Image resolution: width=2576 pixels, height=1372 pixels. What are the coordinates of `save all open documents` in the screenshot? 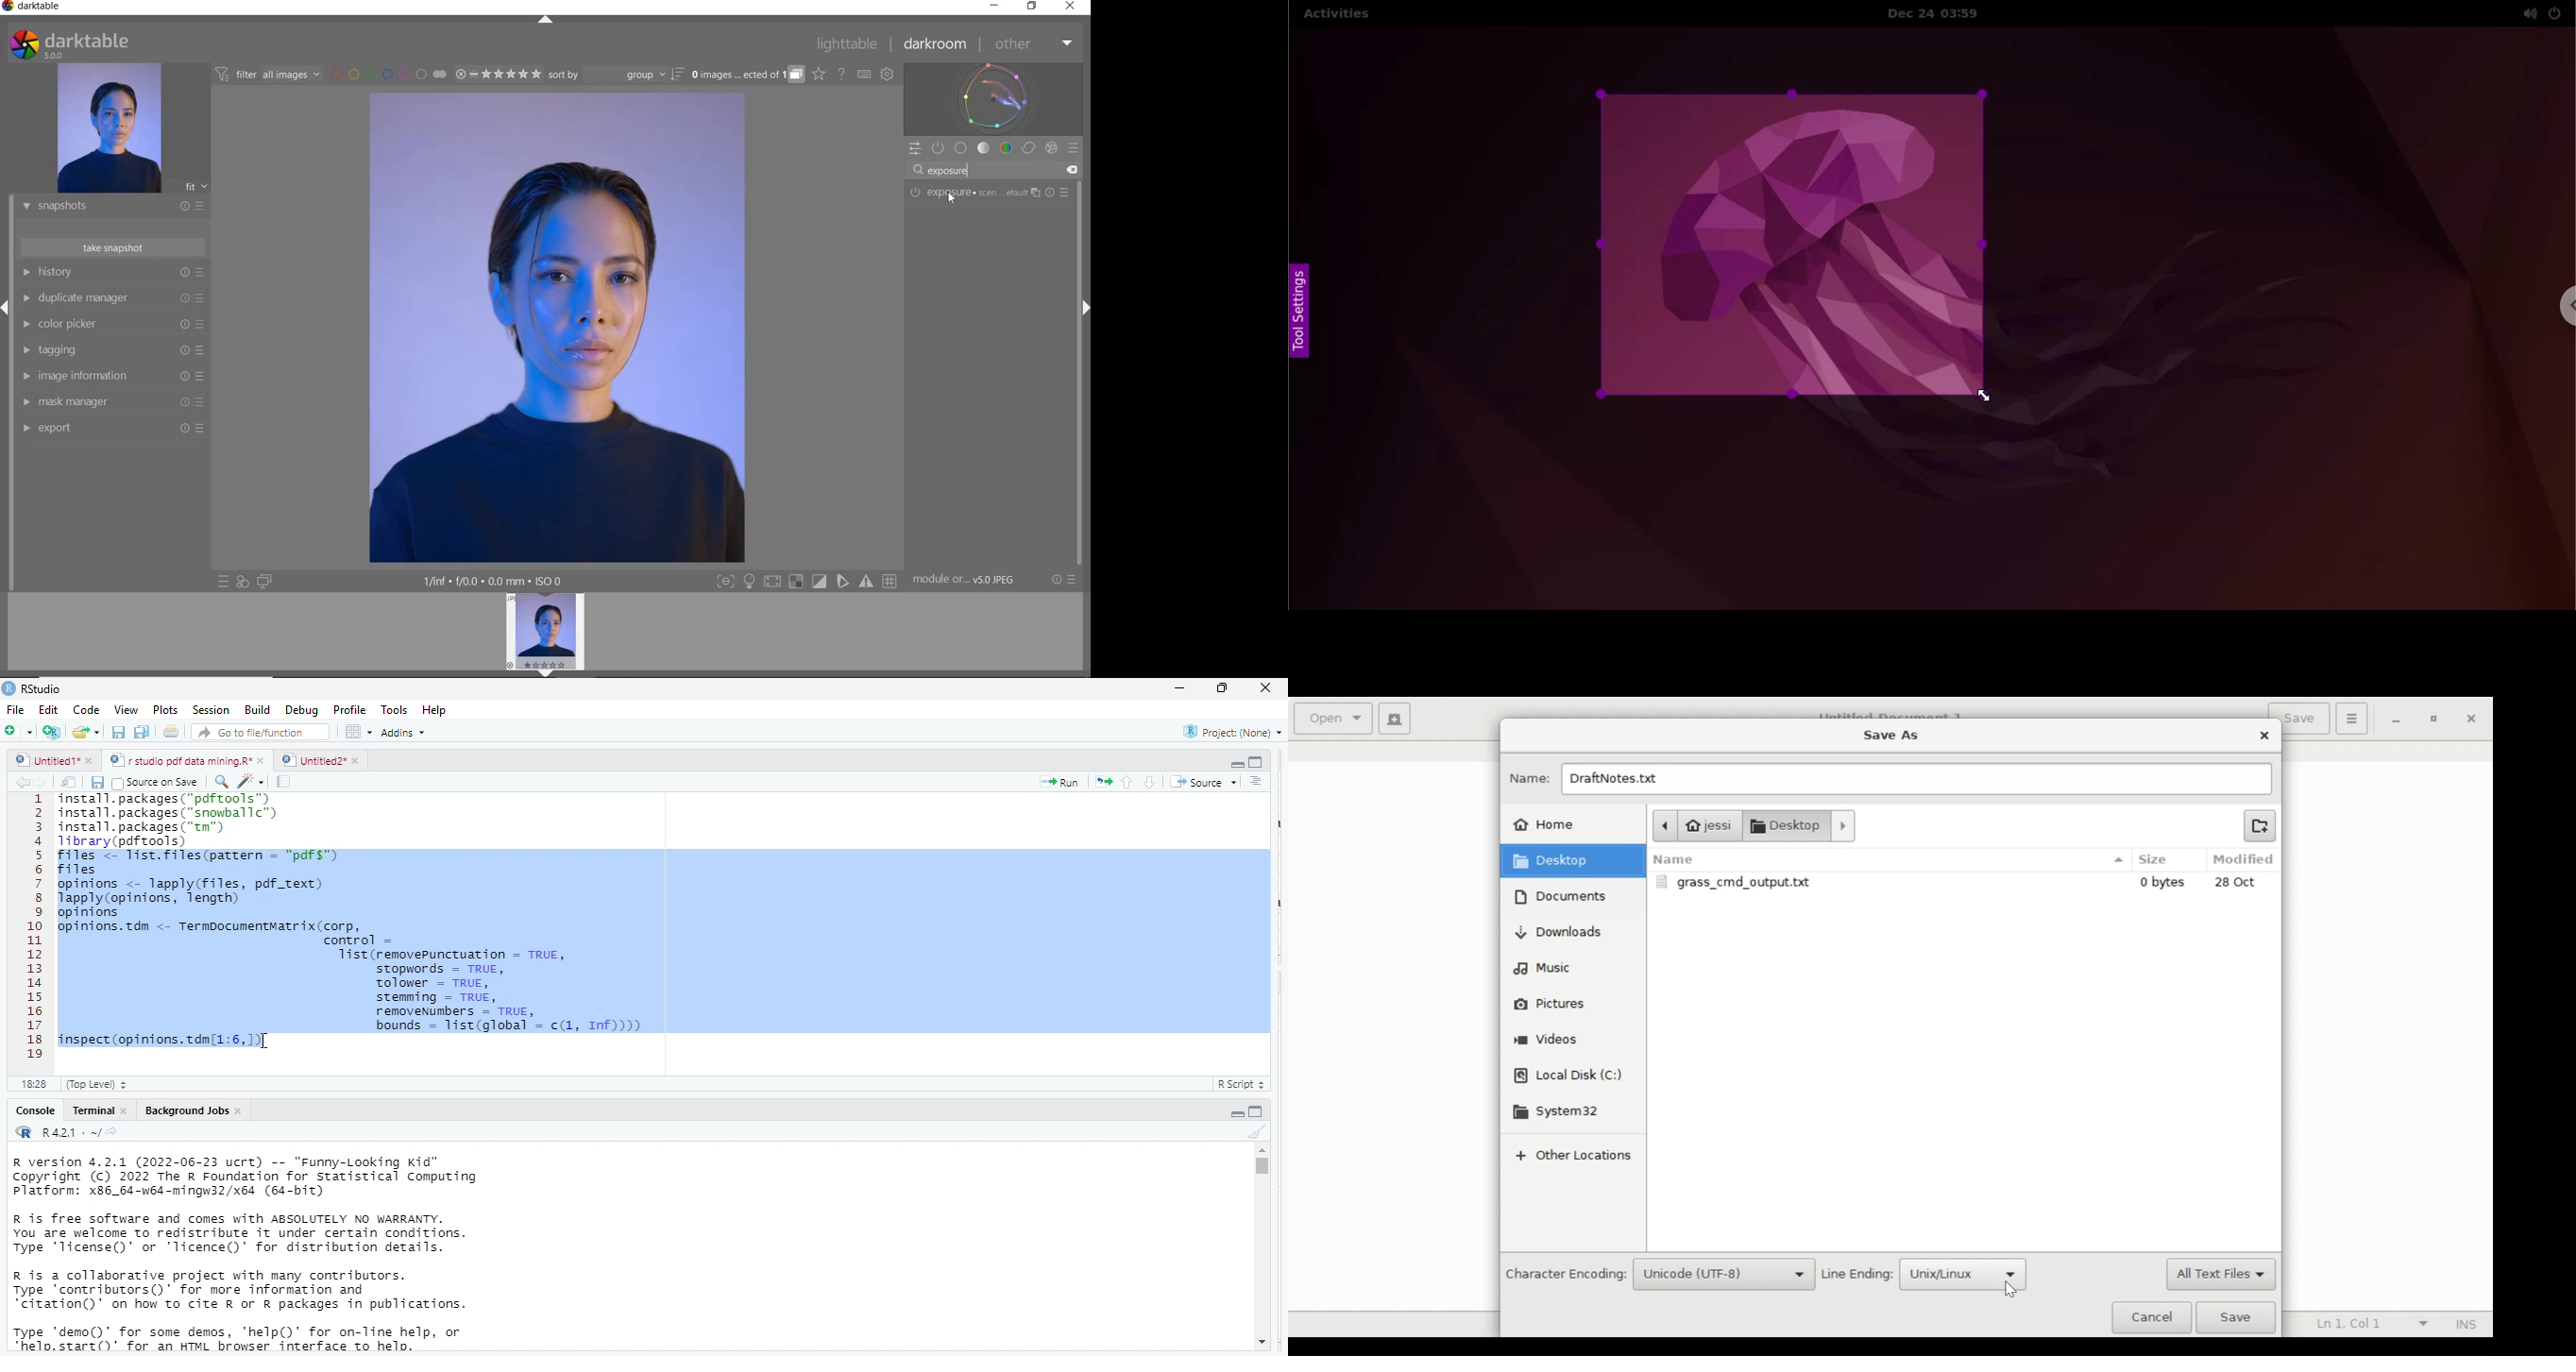 It's located at (143, 733).